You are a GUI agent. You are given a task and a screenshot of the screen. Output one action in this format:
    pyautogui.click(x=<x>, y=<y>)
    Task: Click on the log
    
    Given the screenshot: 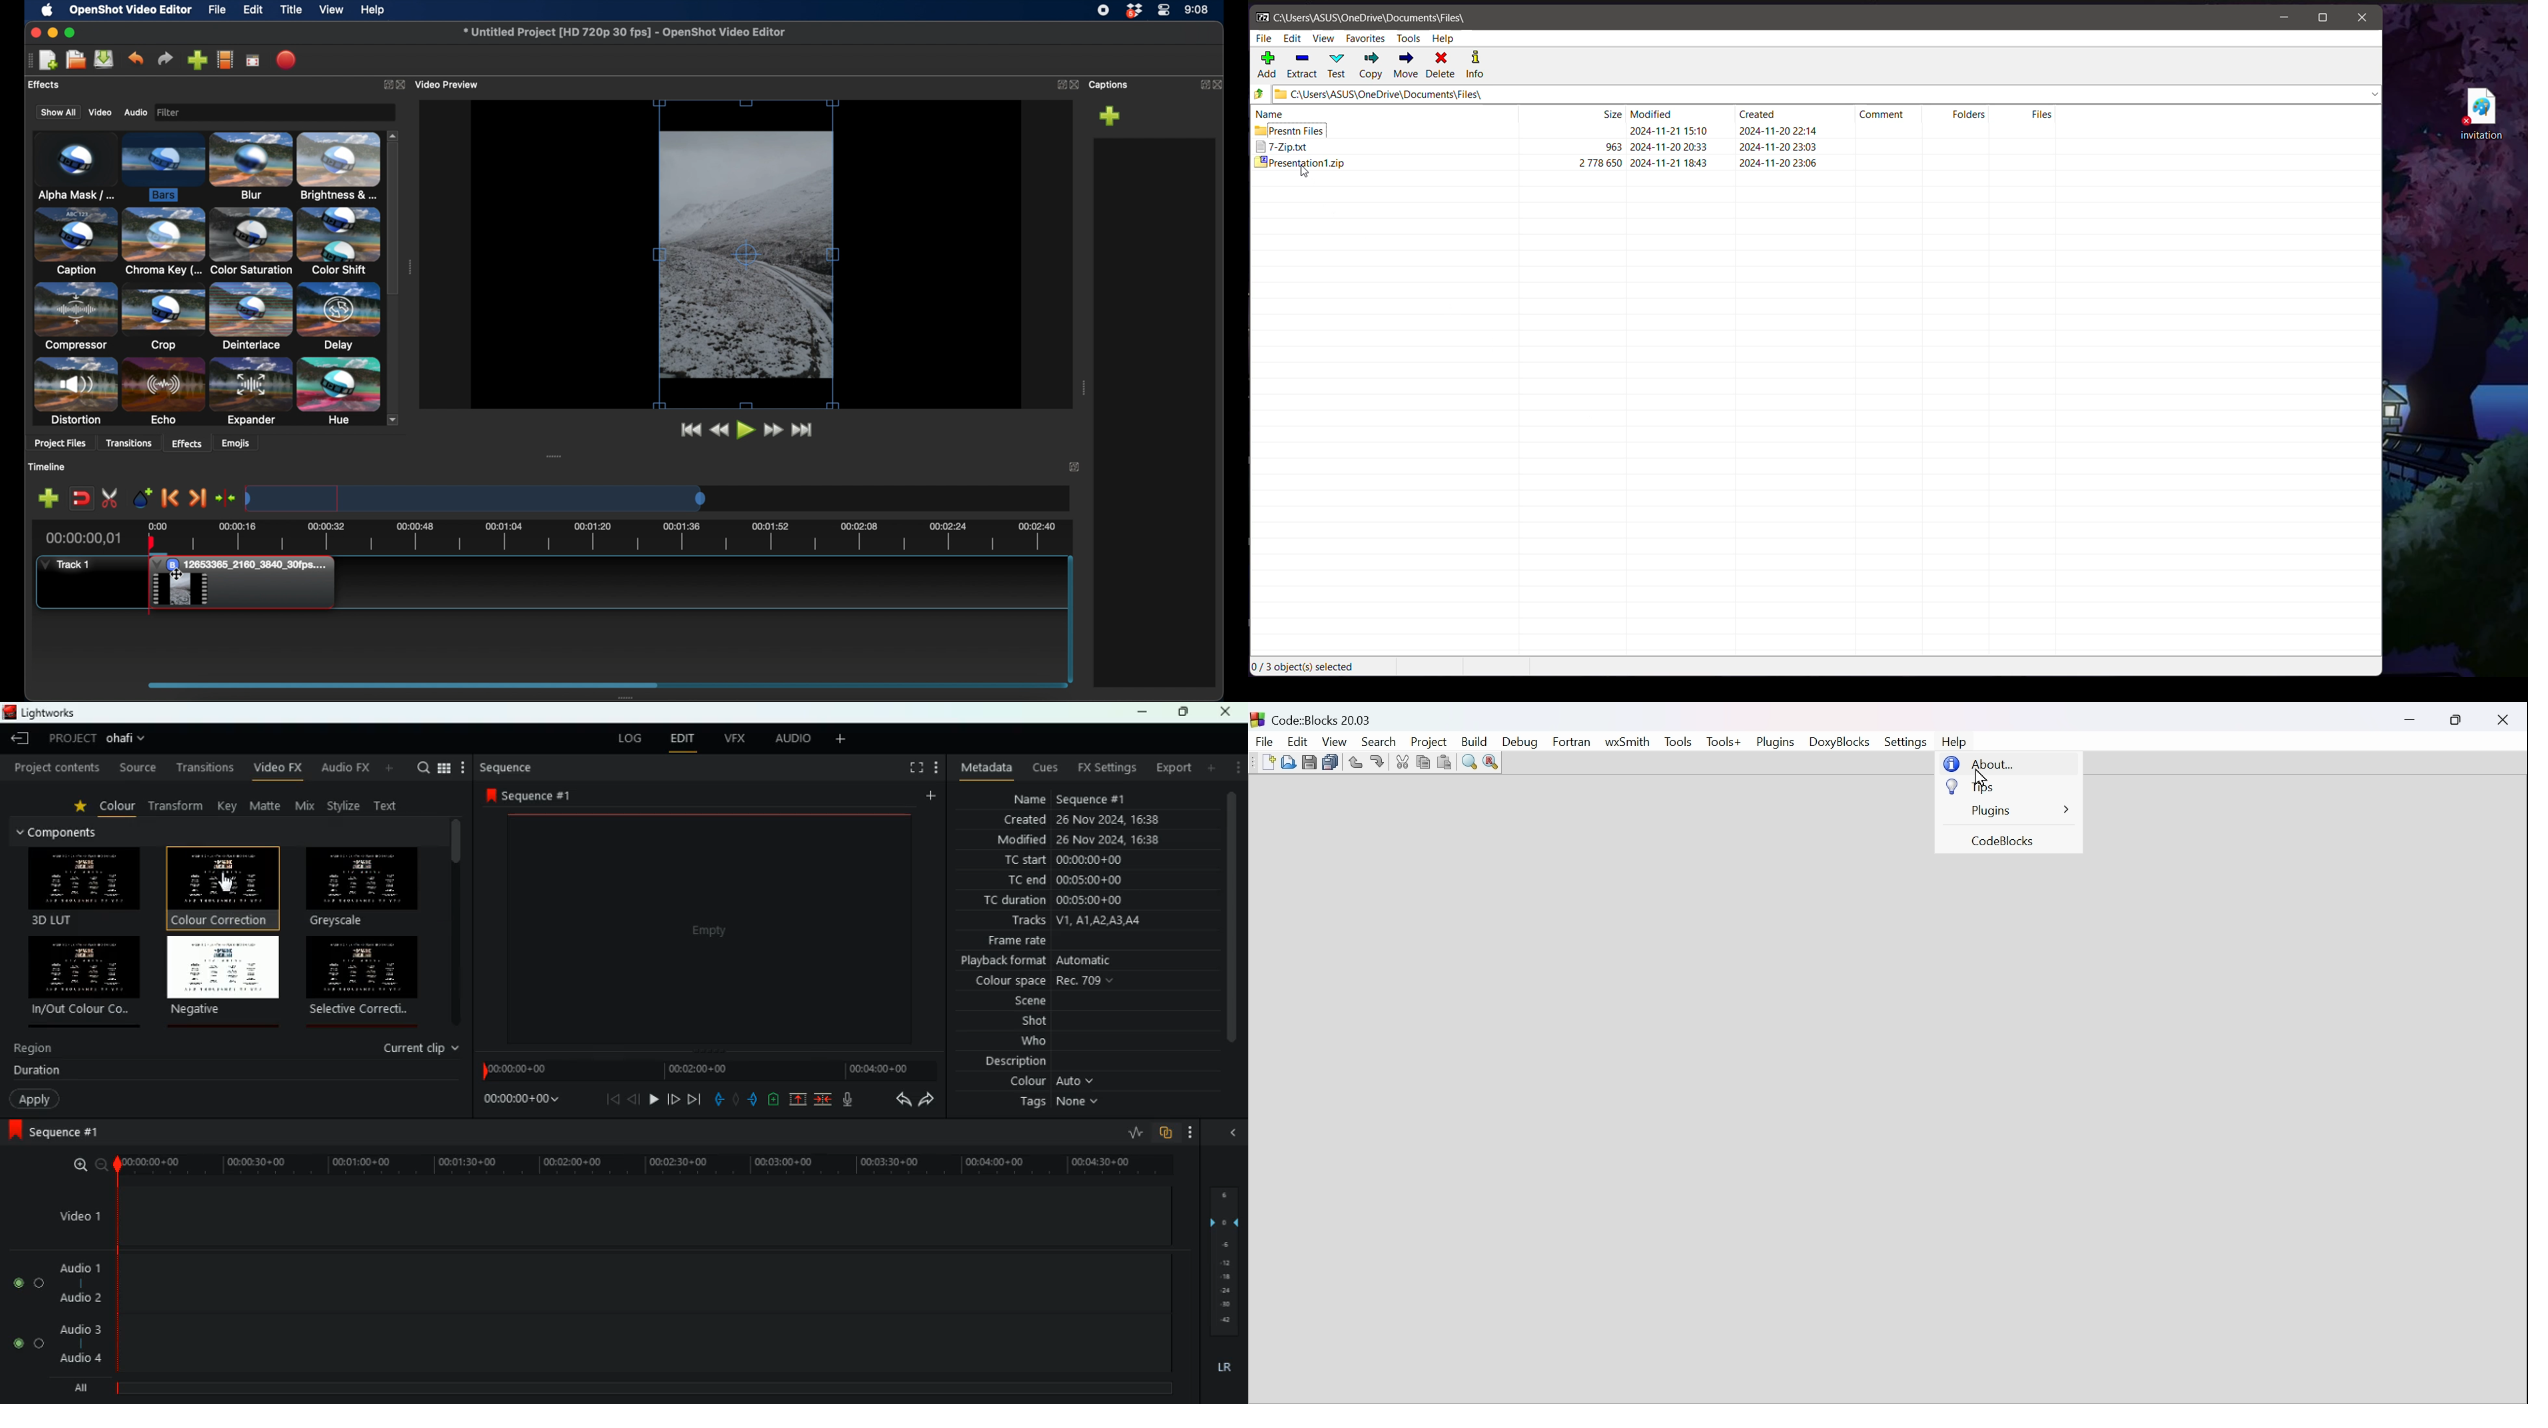 What is the action you would take?
    pyautogui.click(x=630, y=737)
    